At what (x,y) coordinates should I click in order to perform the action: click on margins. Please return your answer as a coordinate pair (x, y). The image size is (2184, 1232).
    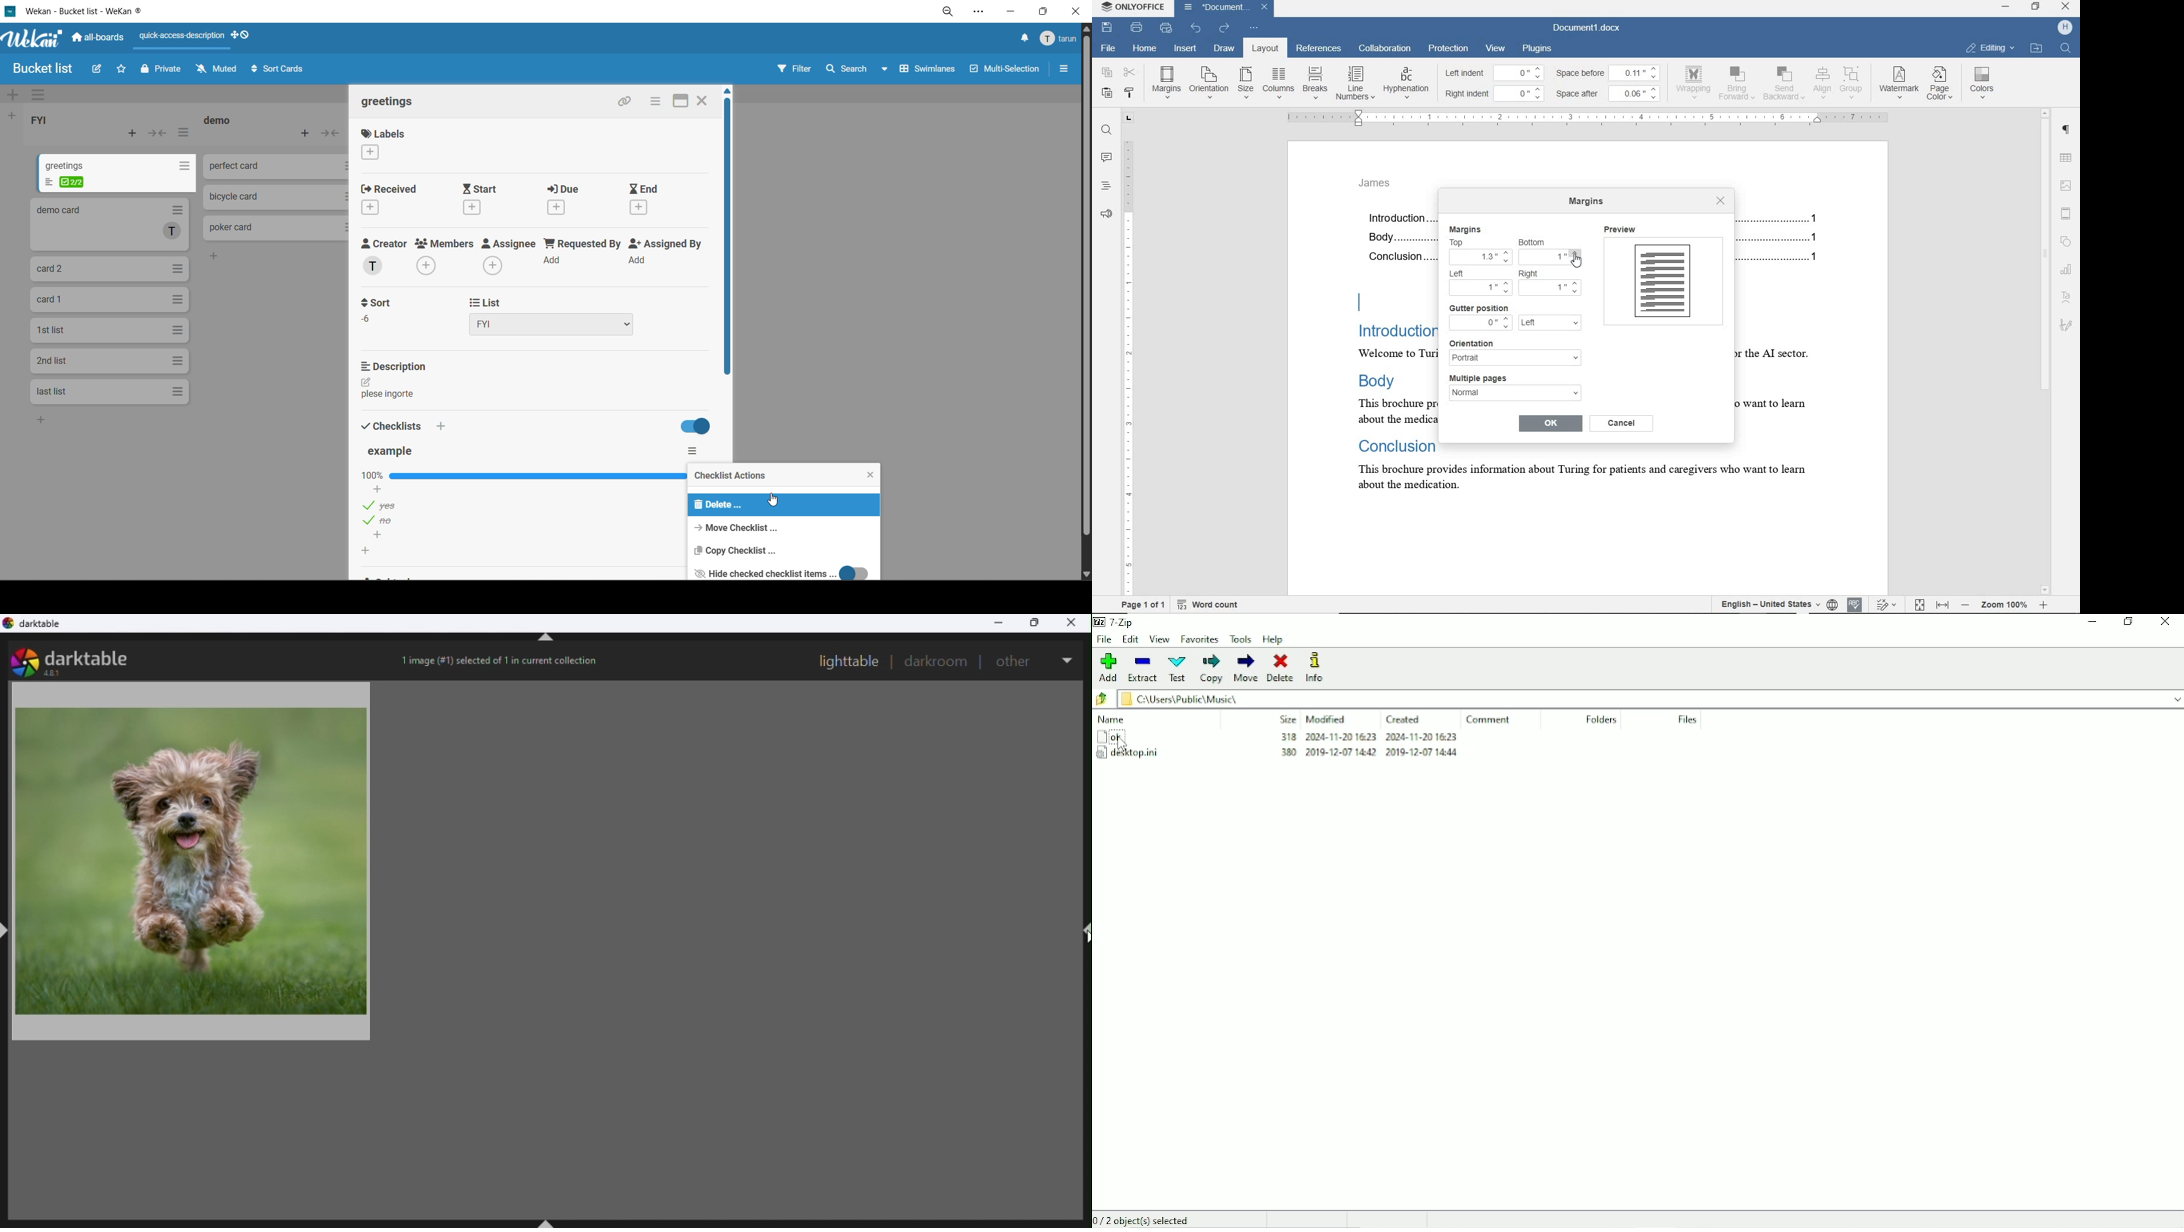
    Looking at the image, I should click on (1588, 203).